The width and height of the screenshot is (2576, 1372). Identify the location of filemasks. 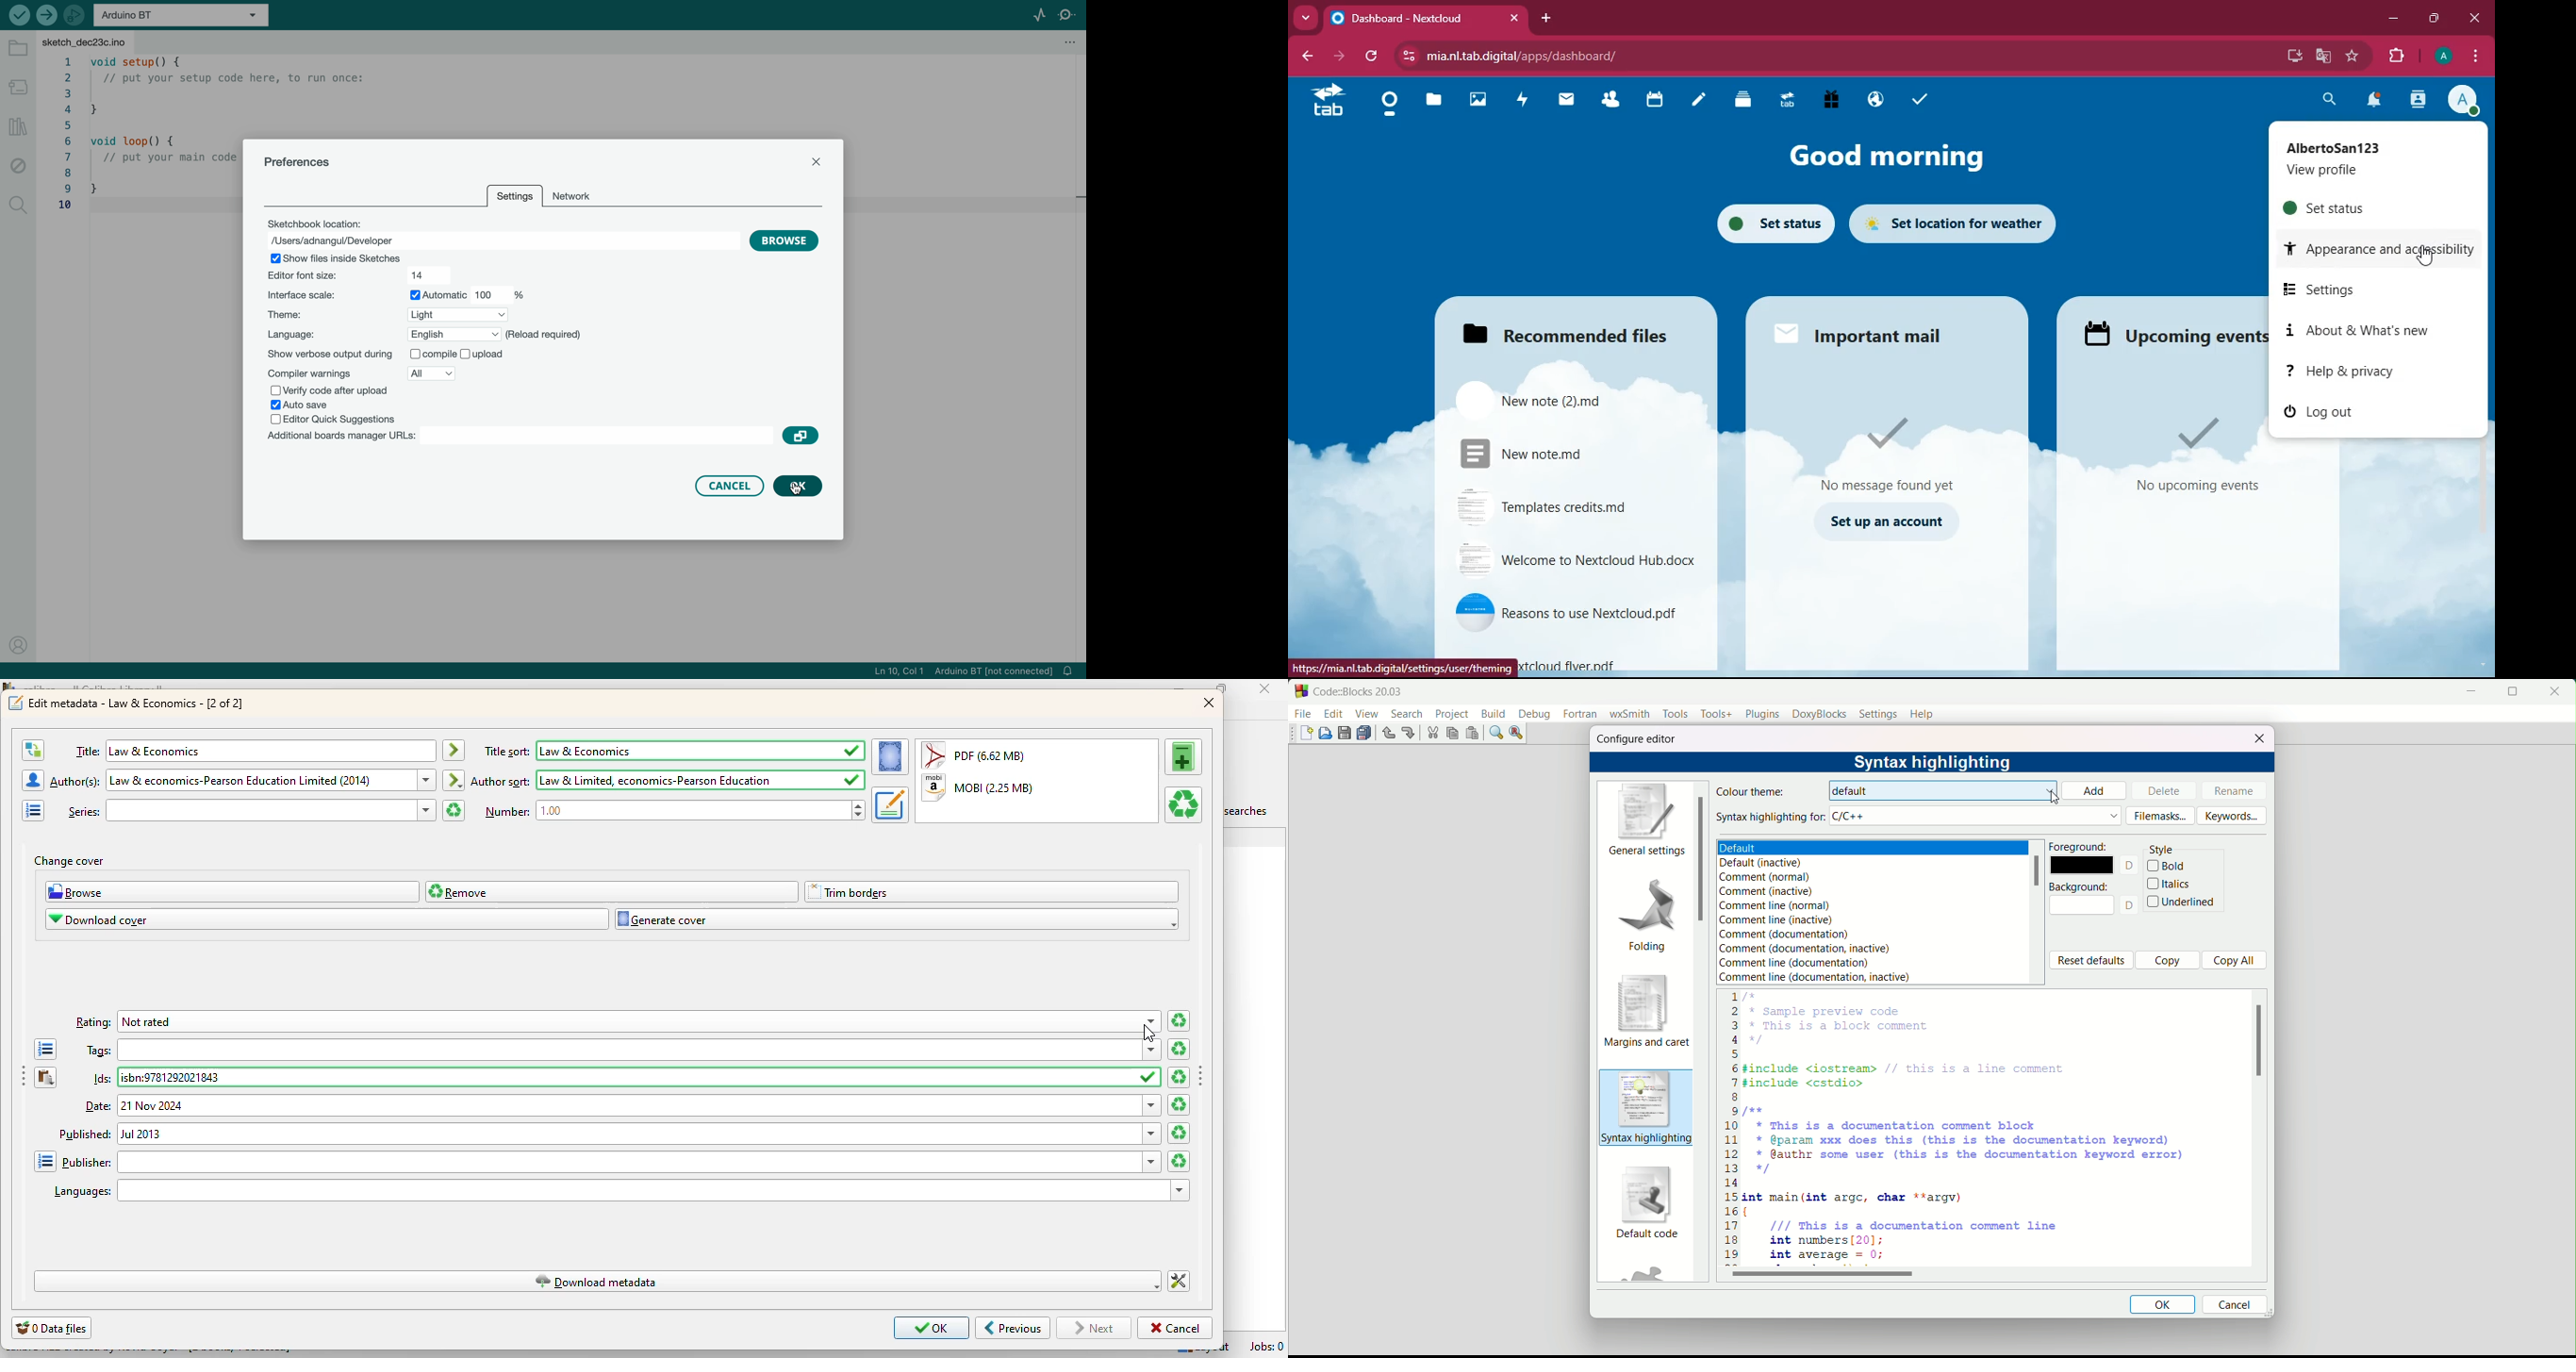
(2161, 816).